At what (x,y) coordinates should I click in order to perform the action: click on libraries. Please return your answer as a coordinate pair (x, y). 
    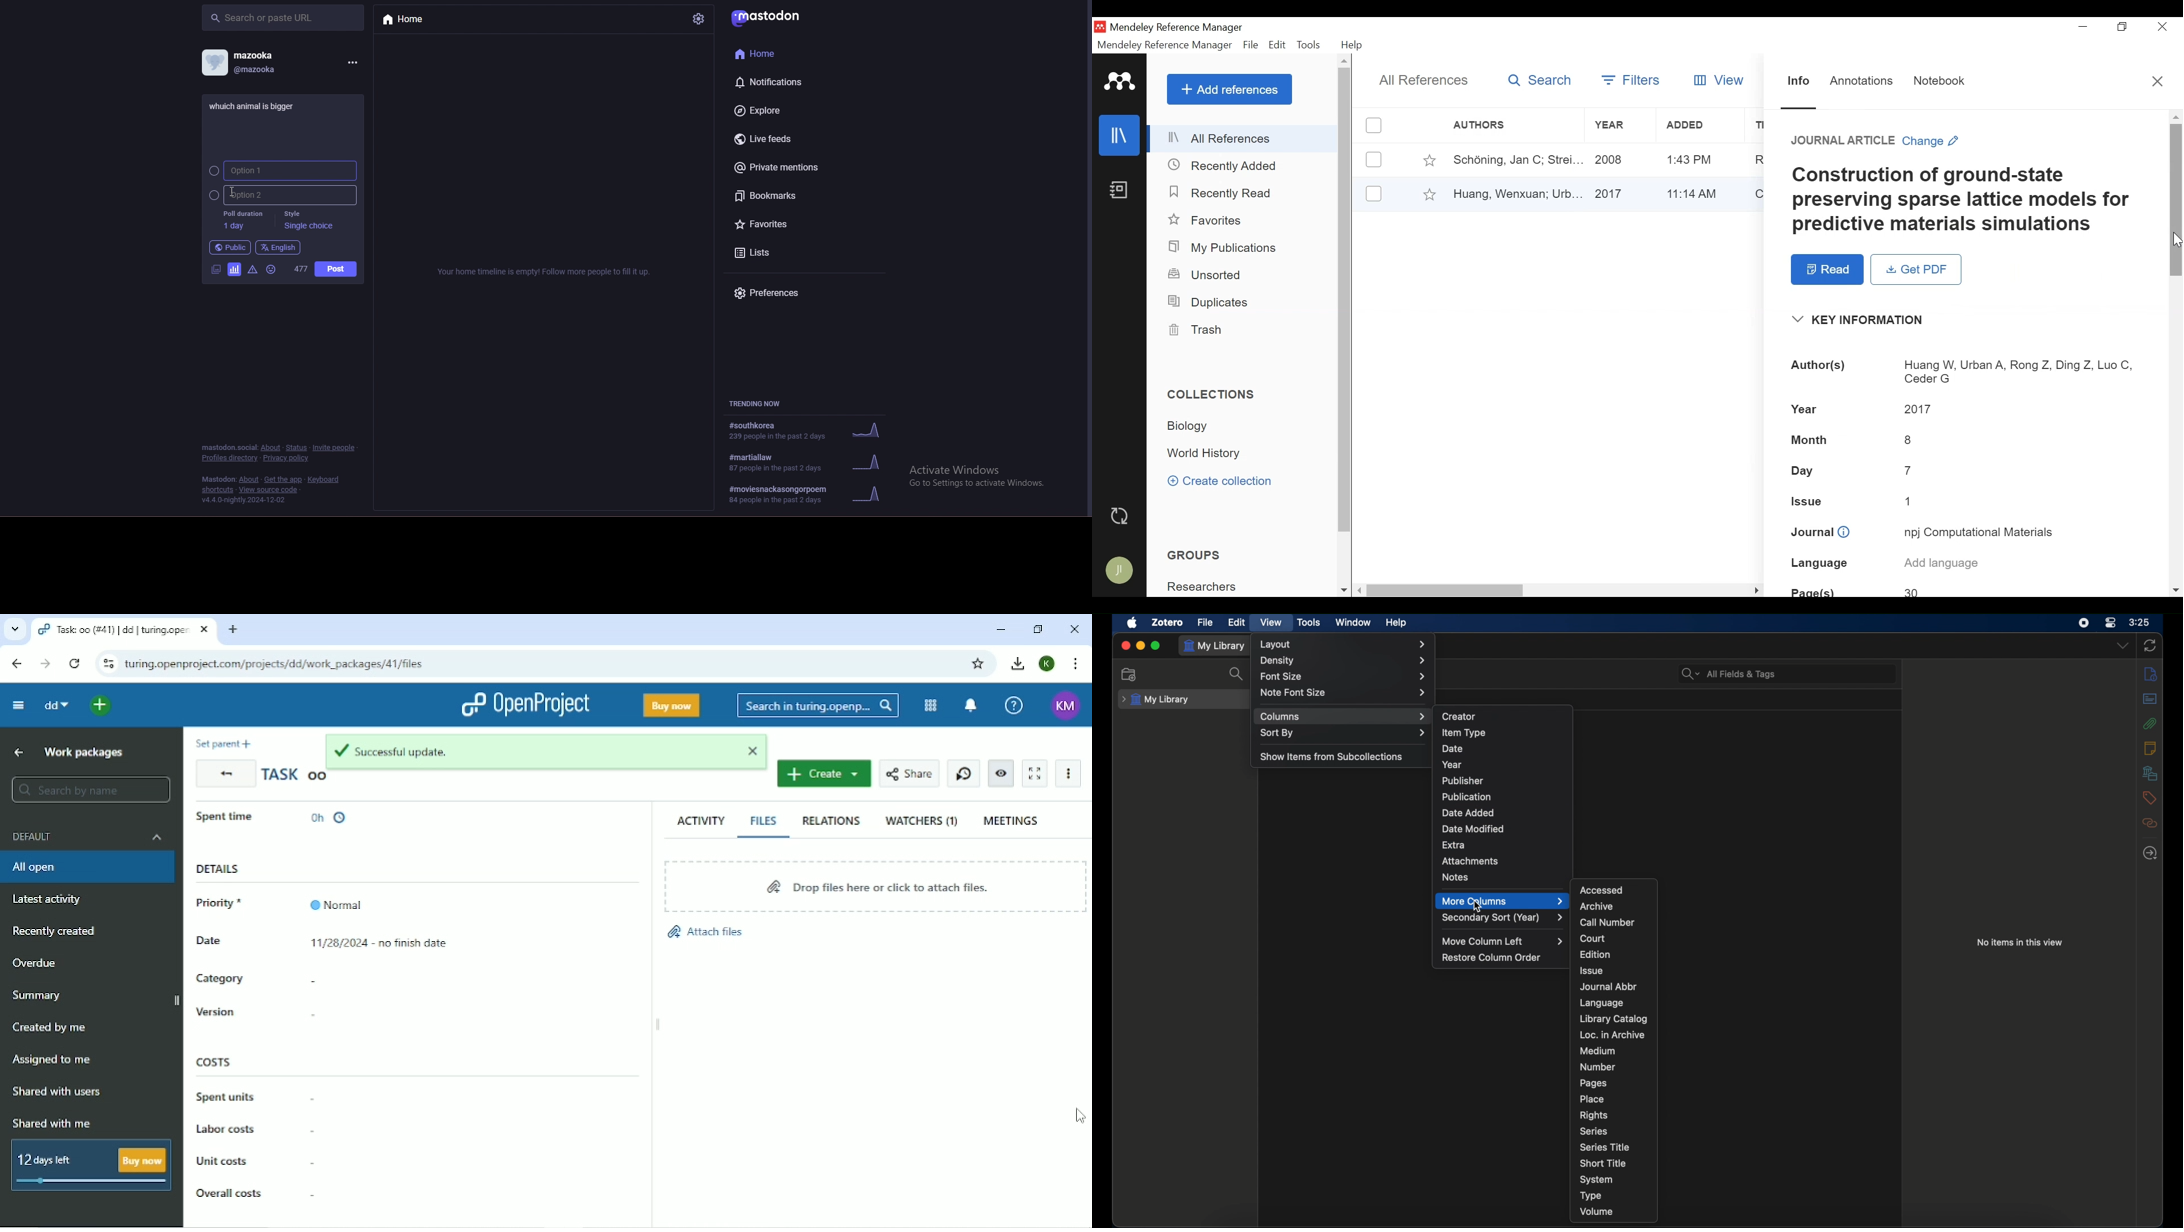
    Looking at the image, I should click on (2150, 773).